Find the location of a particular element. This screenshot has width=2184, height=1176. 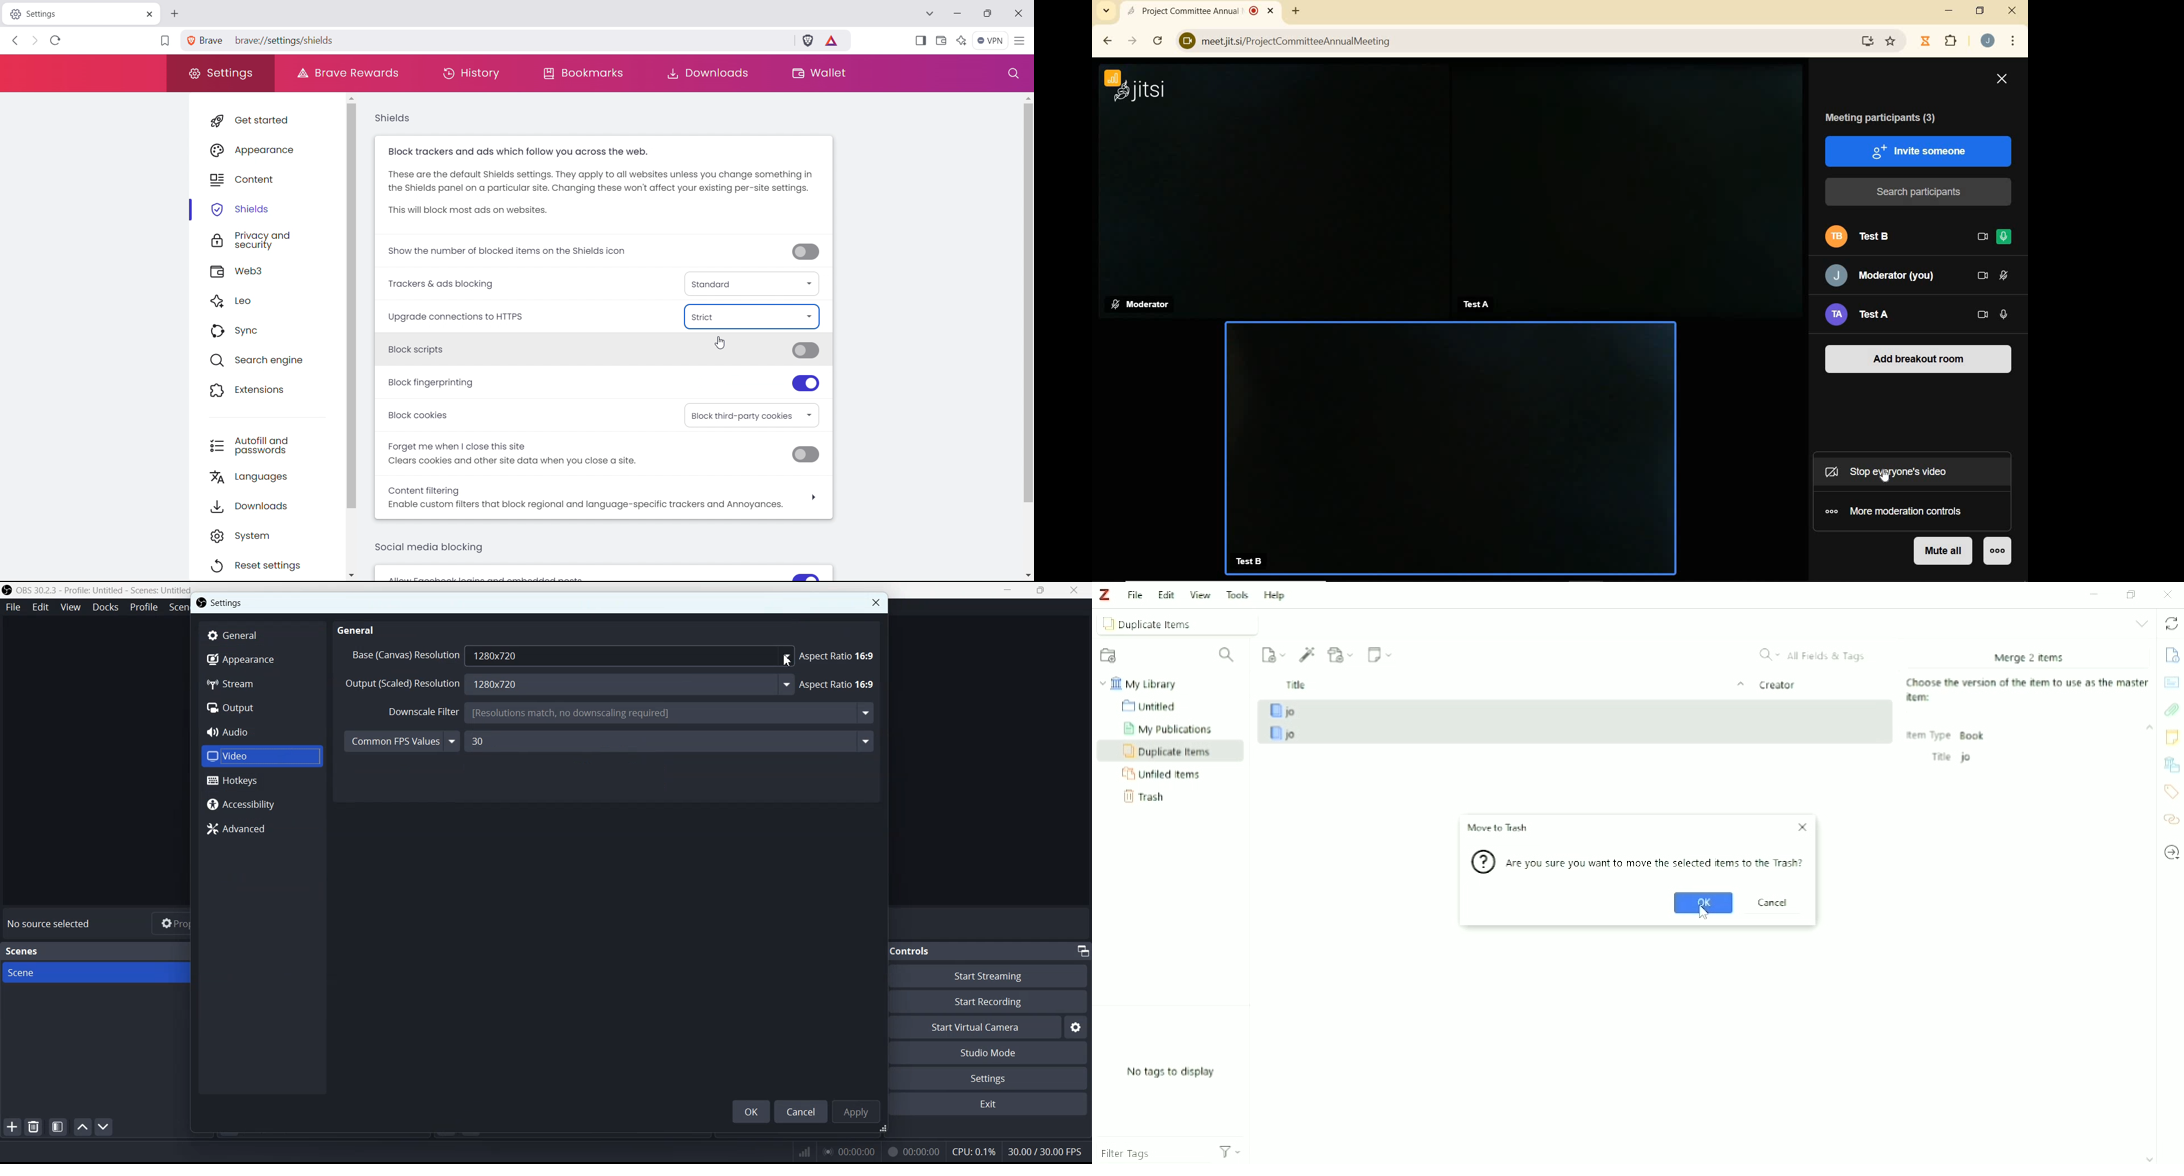

MORE MODERATION CONTROLS is located at coordinates (1916, 513).